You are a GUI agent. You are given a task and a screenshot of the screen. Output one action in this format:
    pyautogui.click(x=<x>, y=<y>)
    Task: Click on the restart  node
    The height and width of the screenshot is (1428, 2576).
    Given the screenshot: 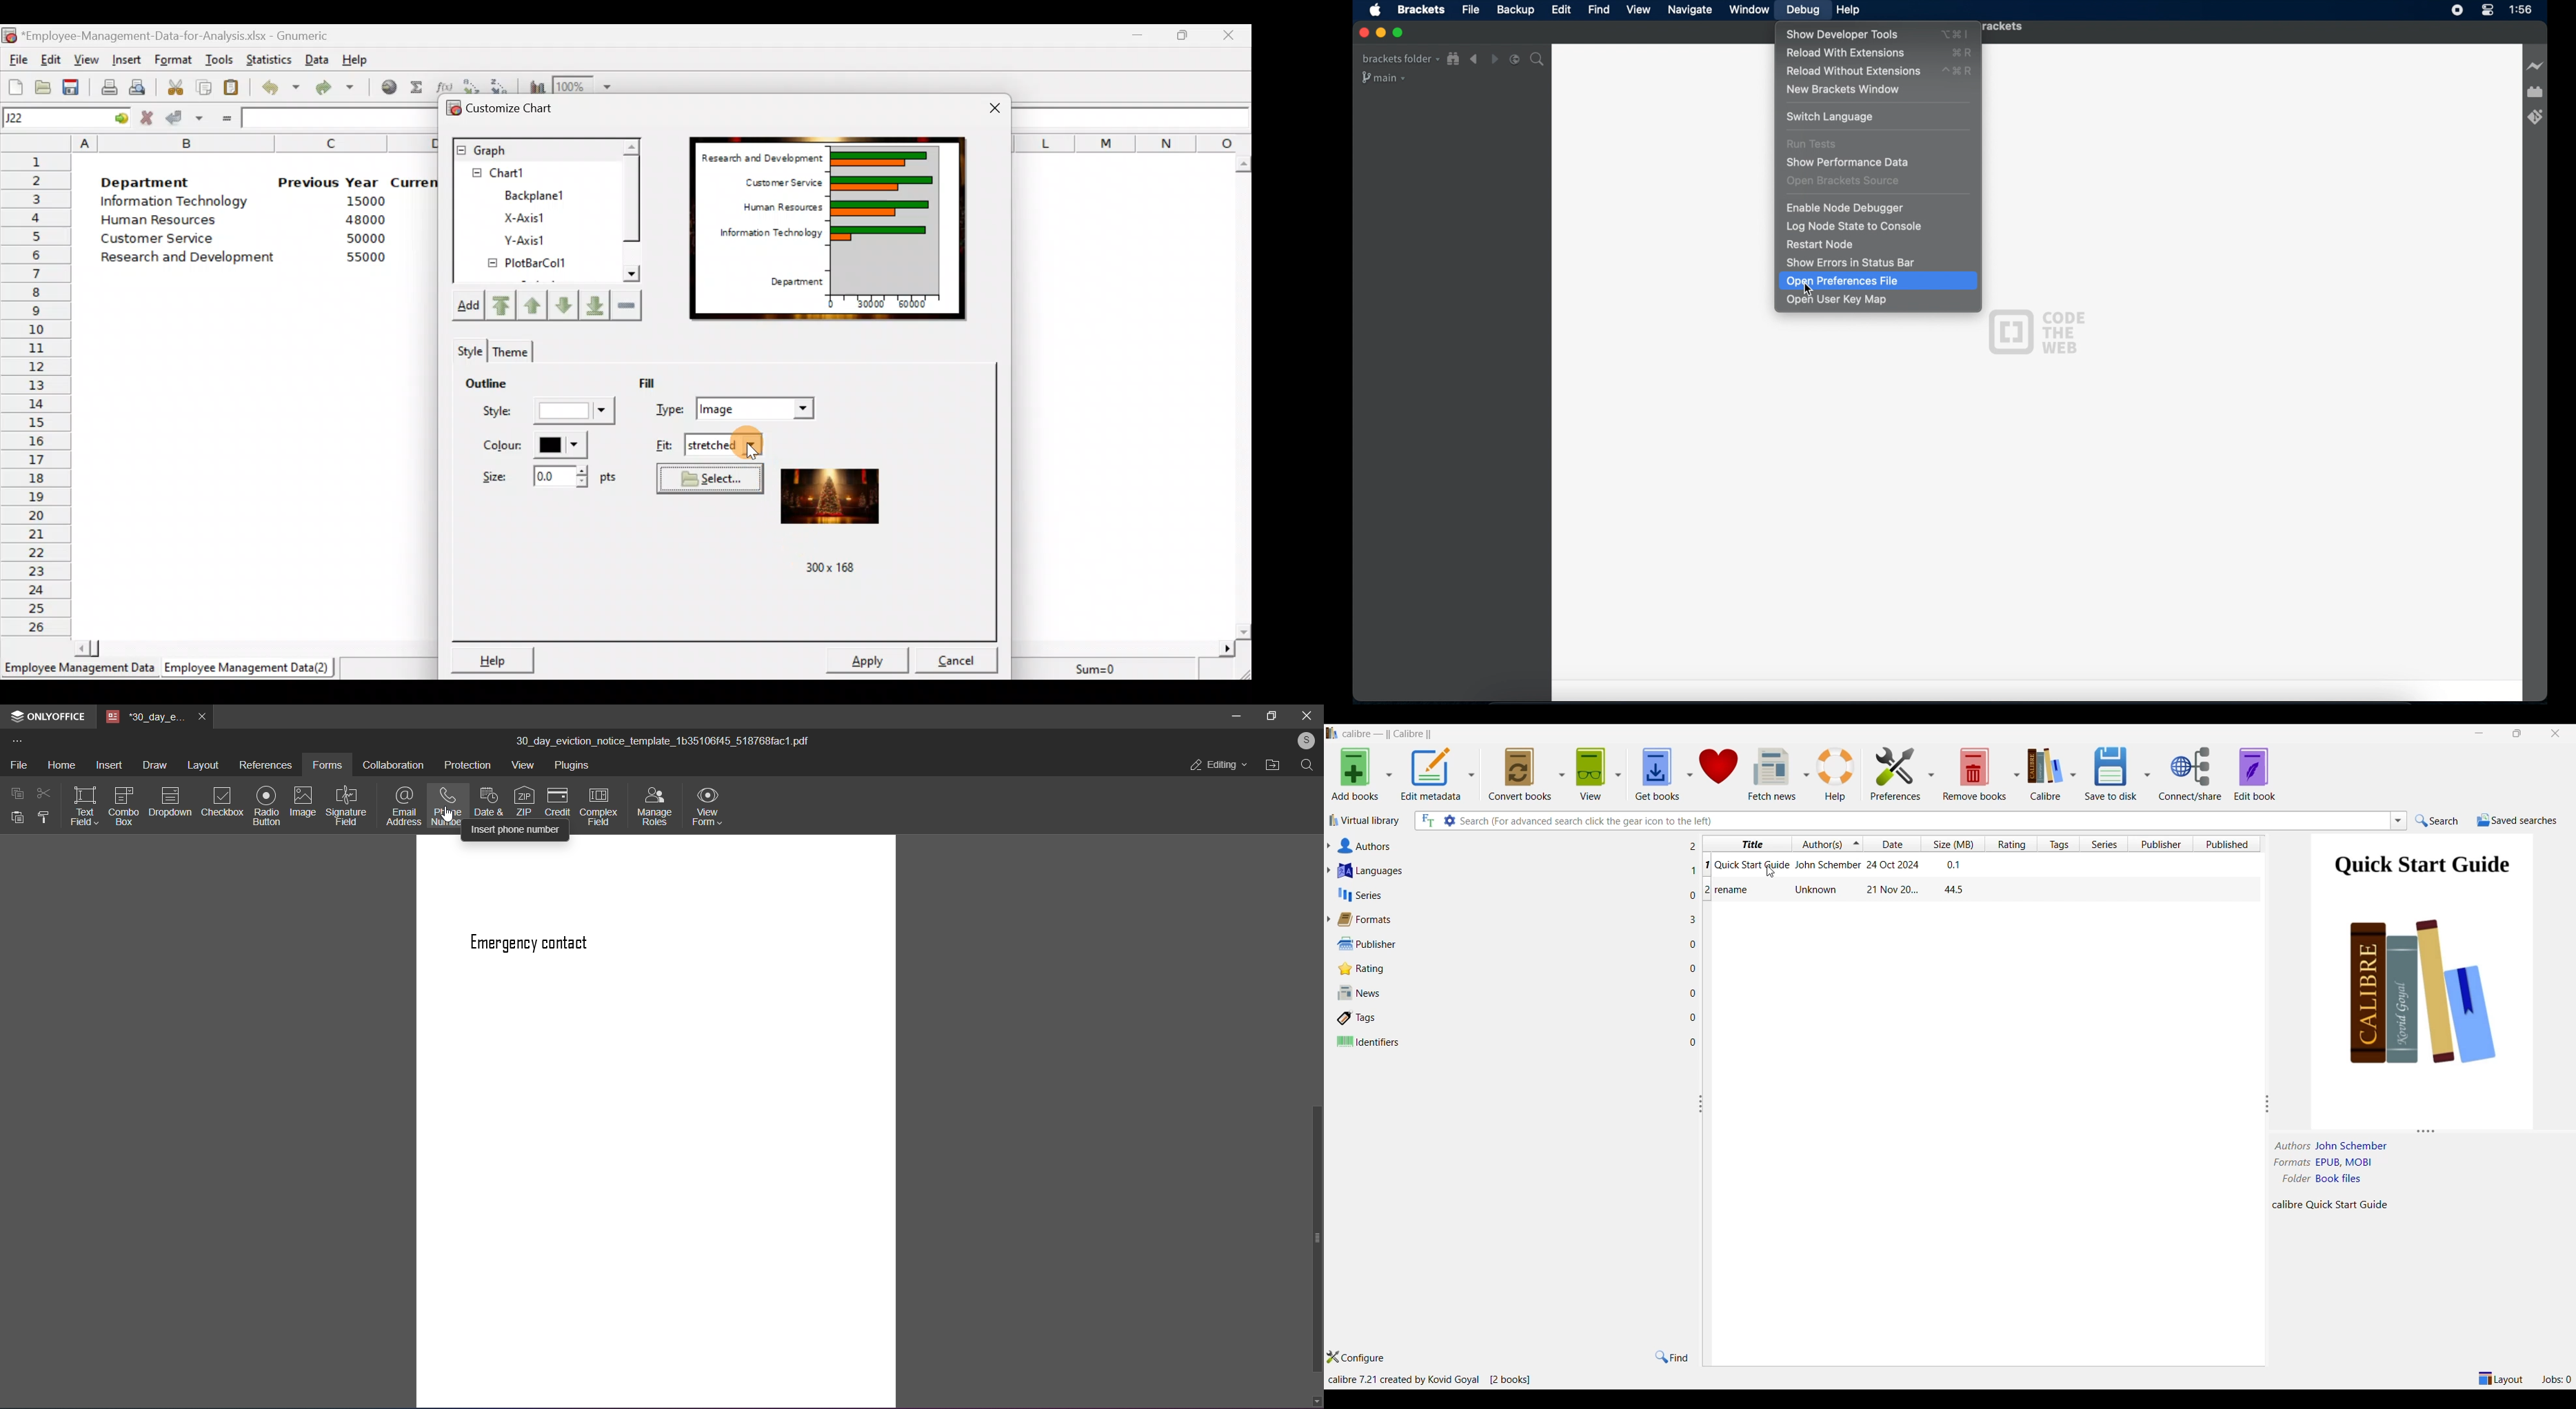 What is the action you would take?
    pyautogui.click(x=1820, y=245)
    